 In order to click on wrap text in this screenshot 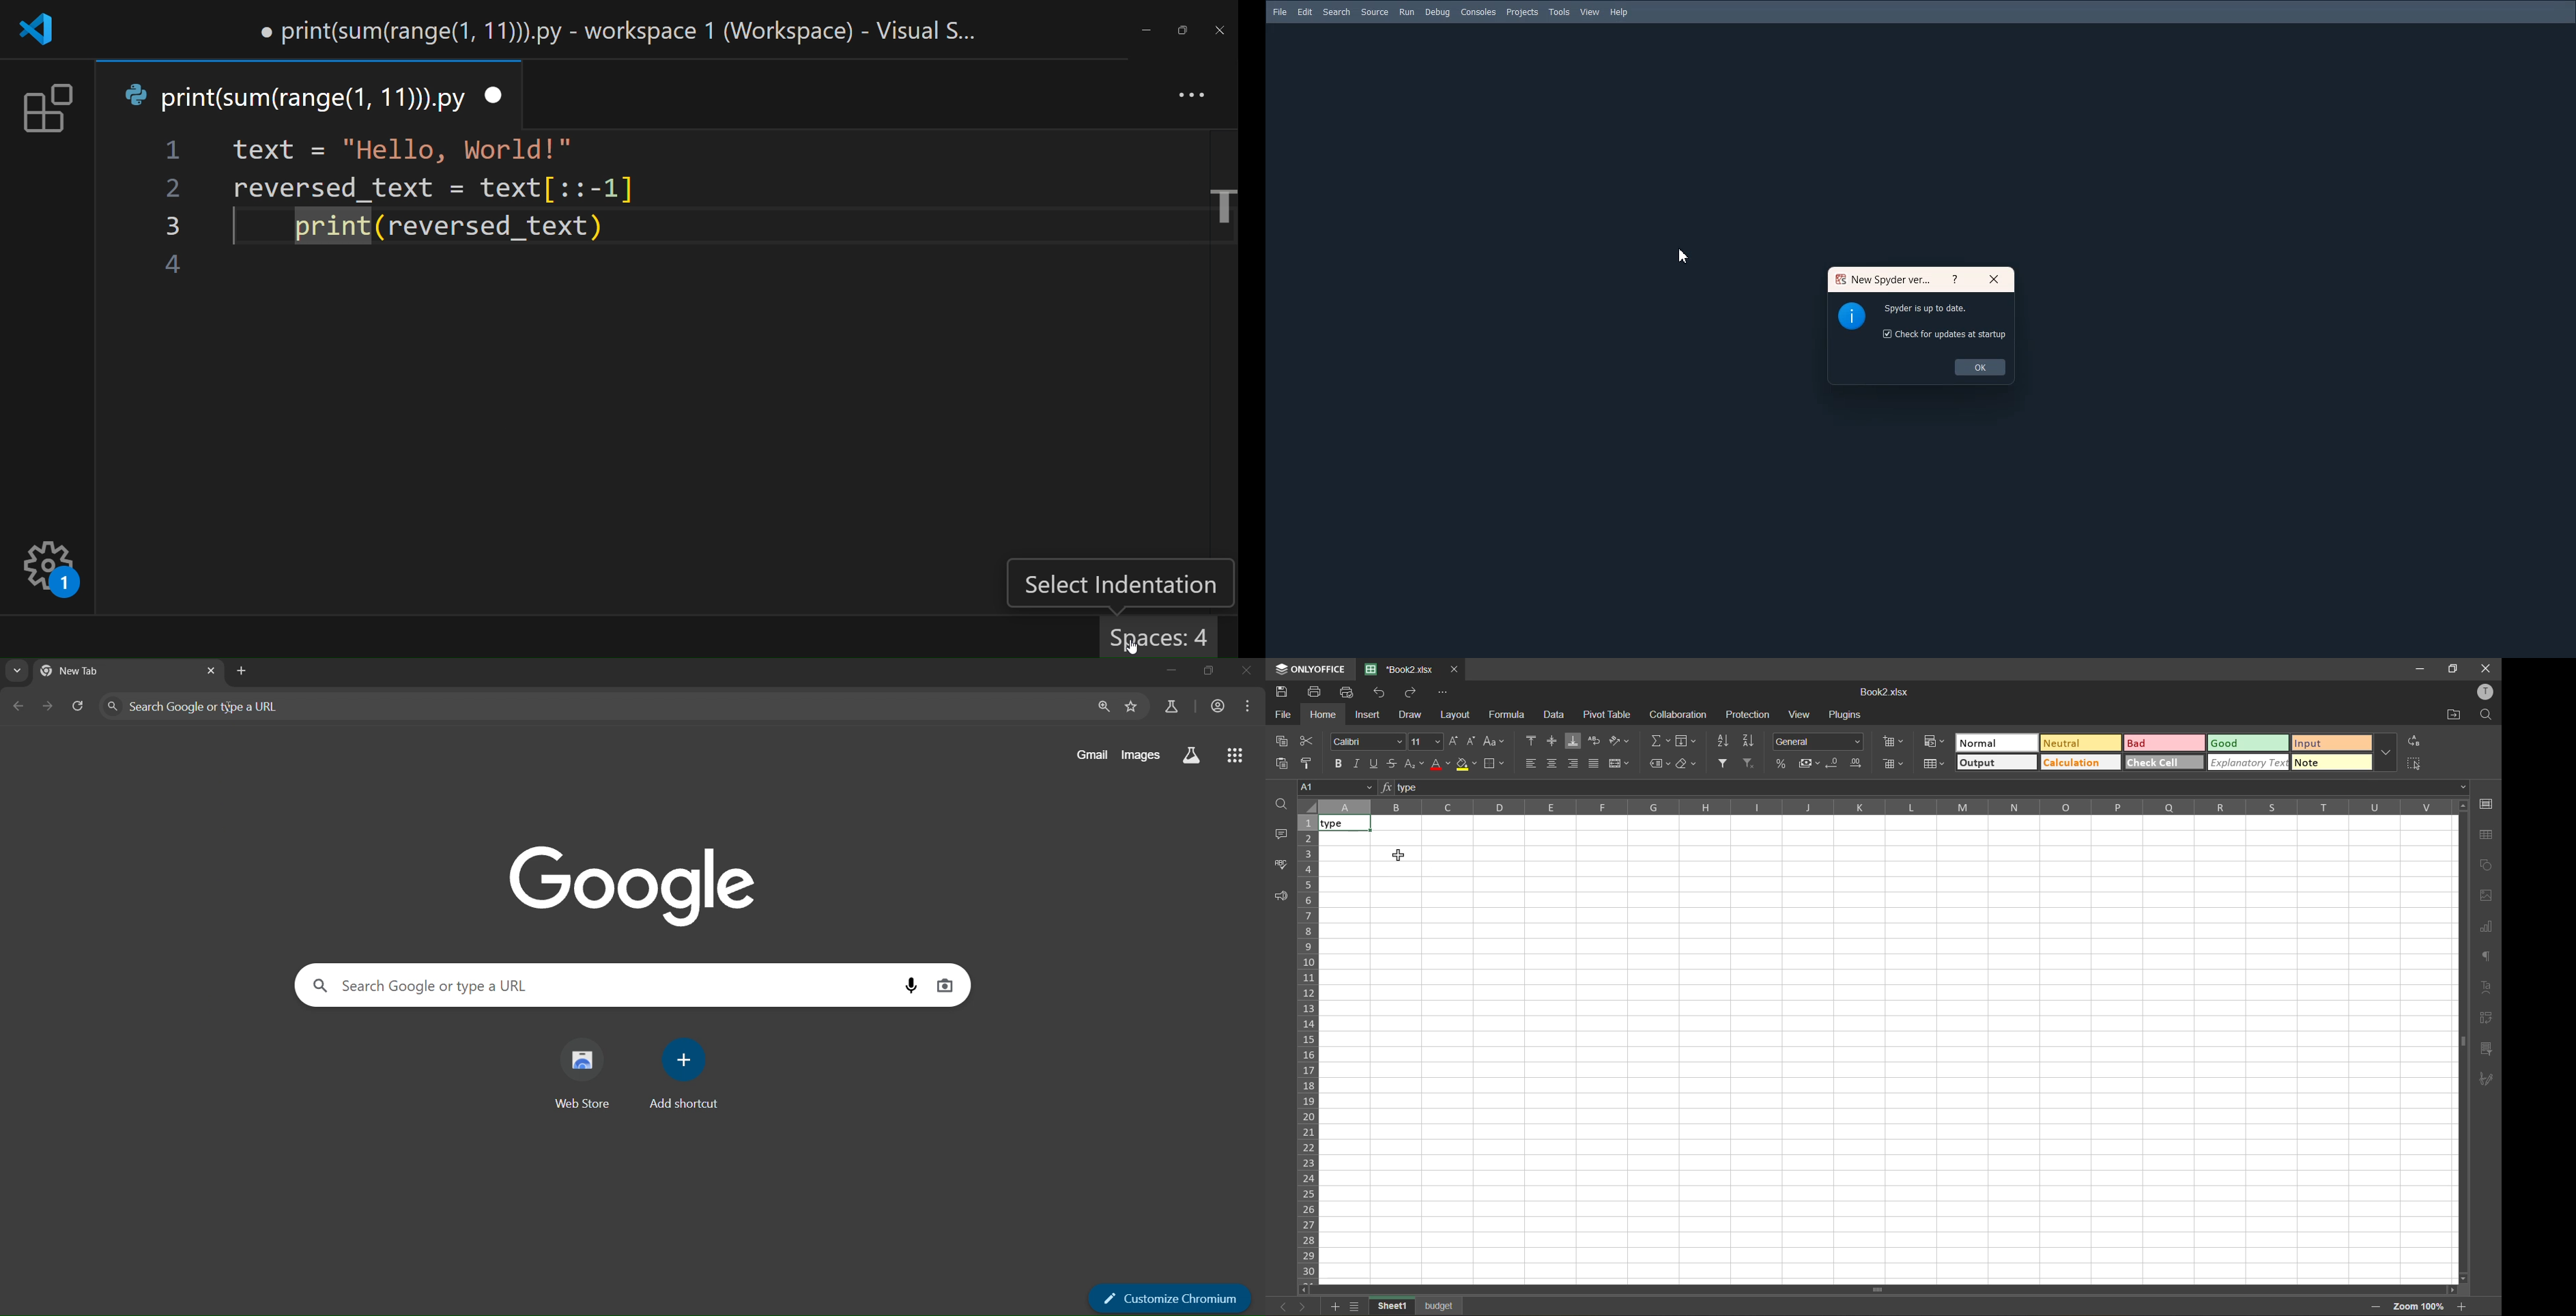, I will do `click(1594, 740)`.